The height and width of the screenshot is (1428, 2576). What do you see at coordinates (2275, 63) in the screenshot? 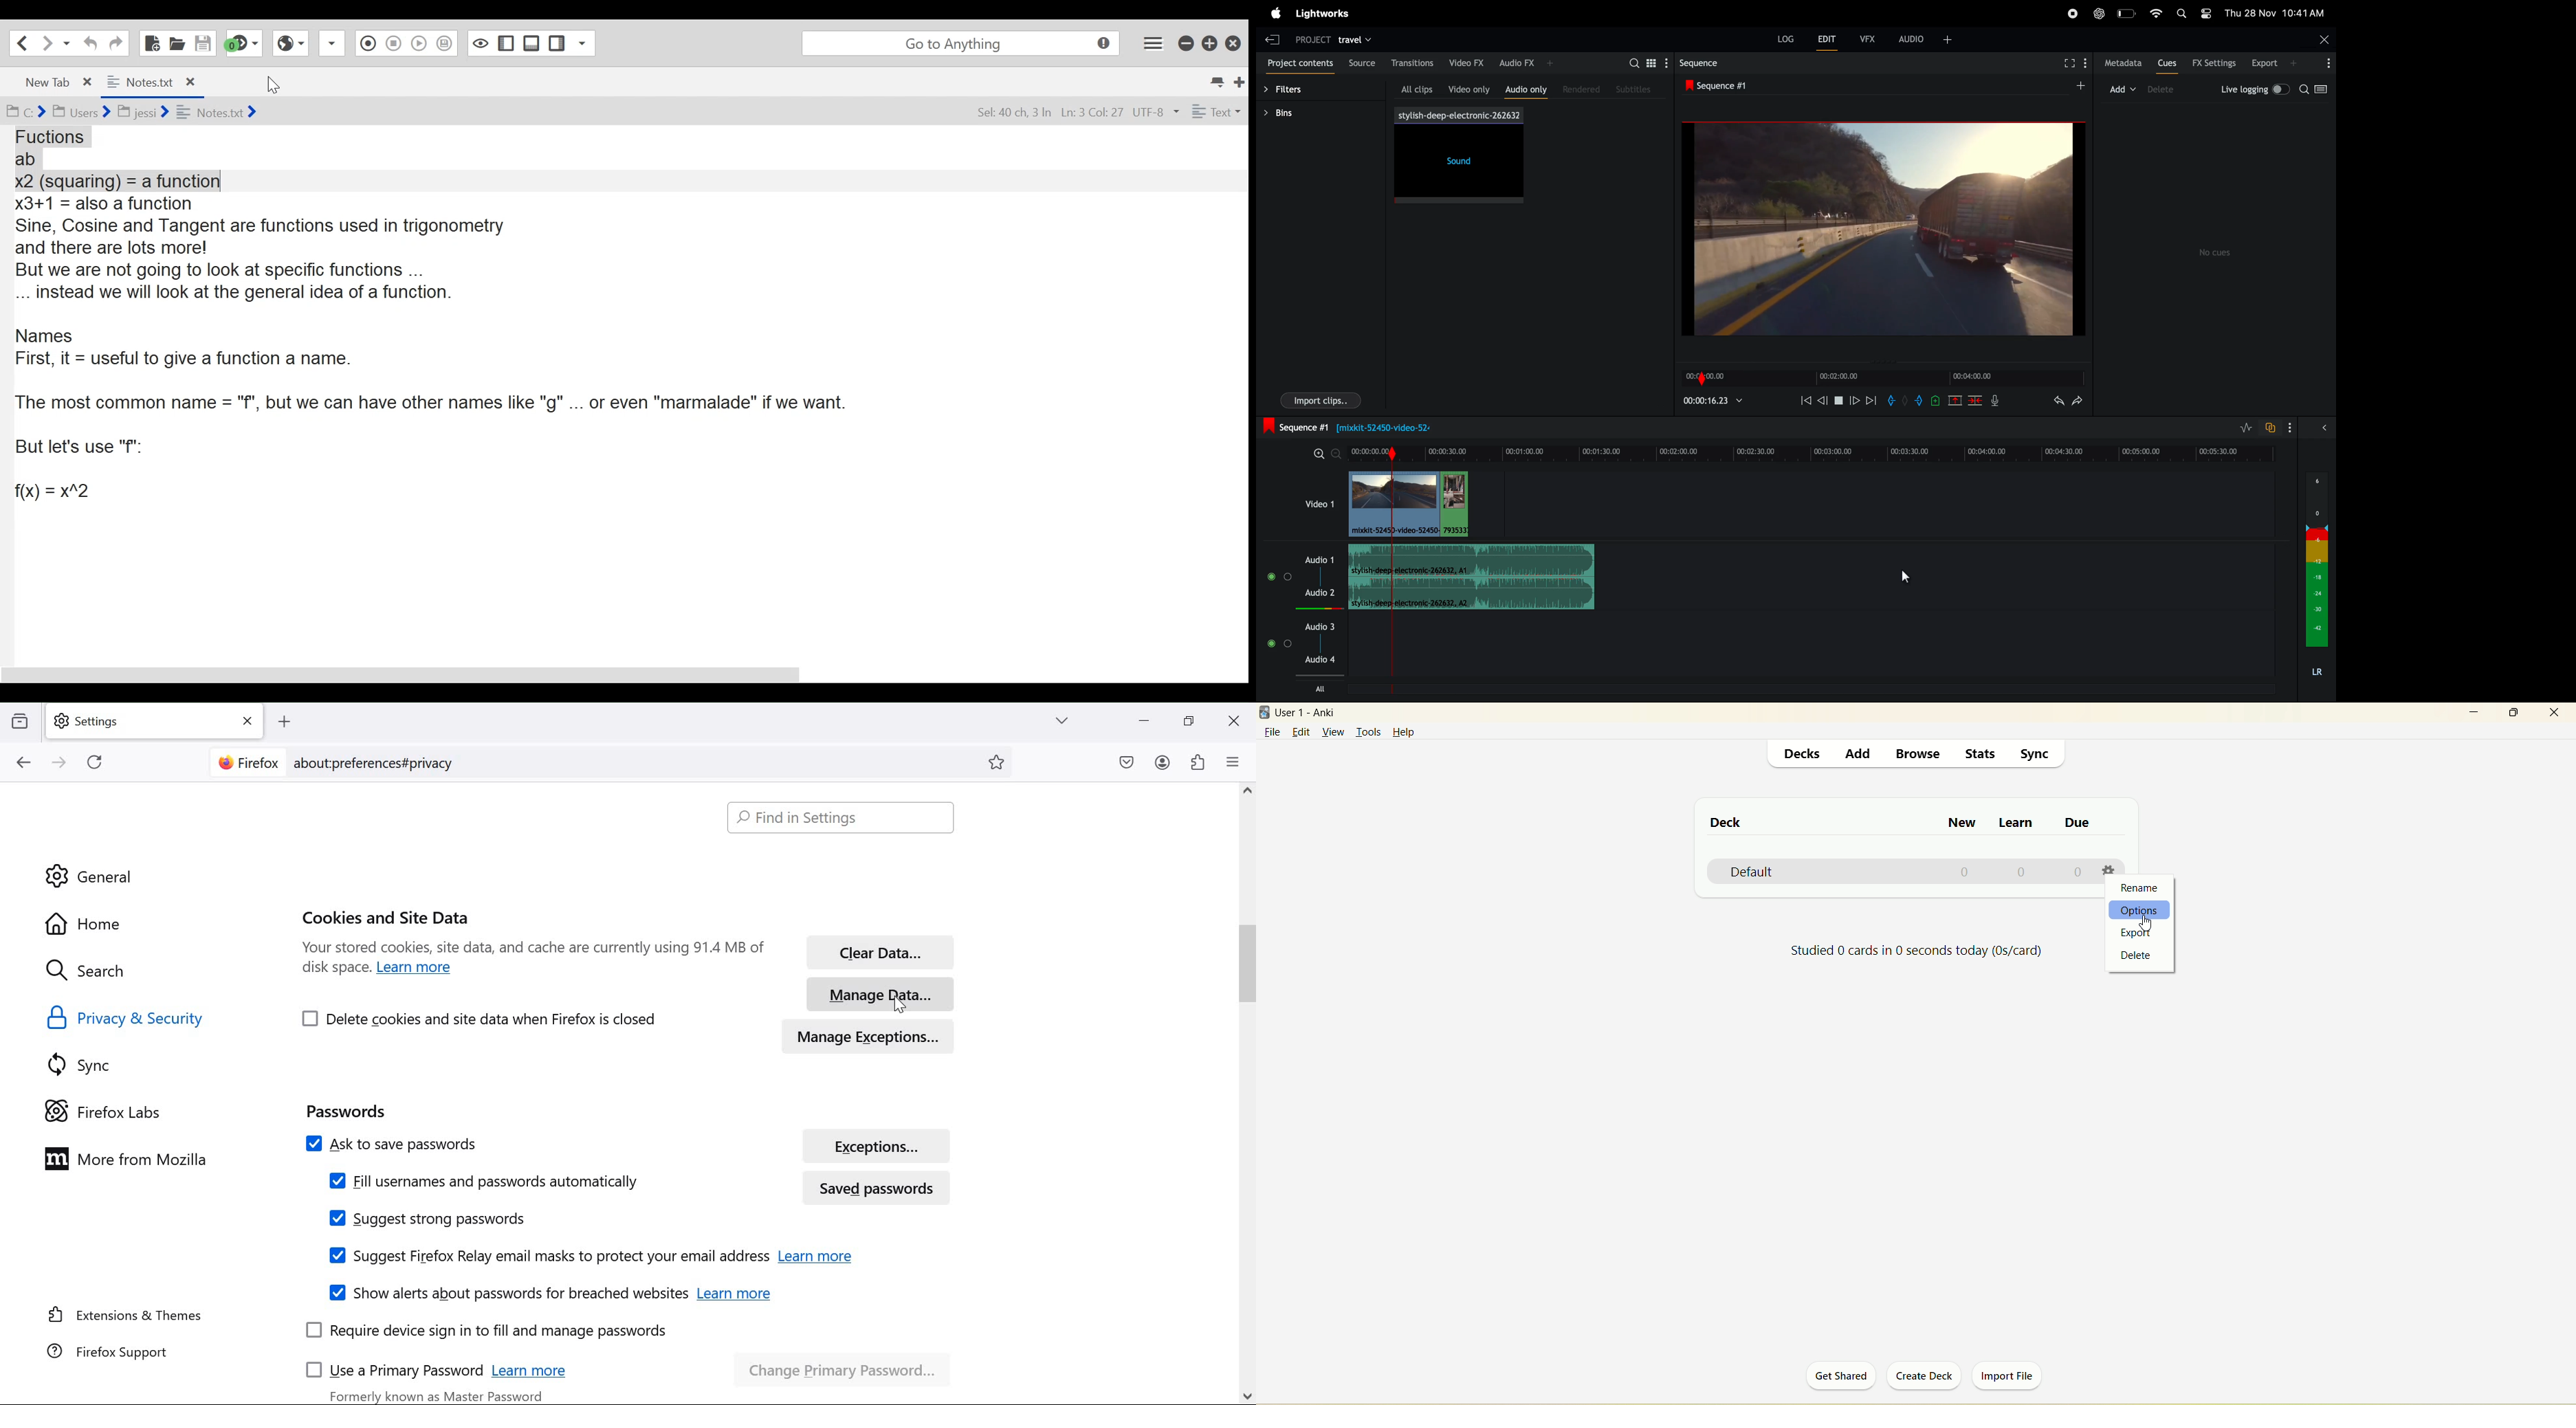
I see `export` at bounding box center [2275, 63].